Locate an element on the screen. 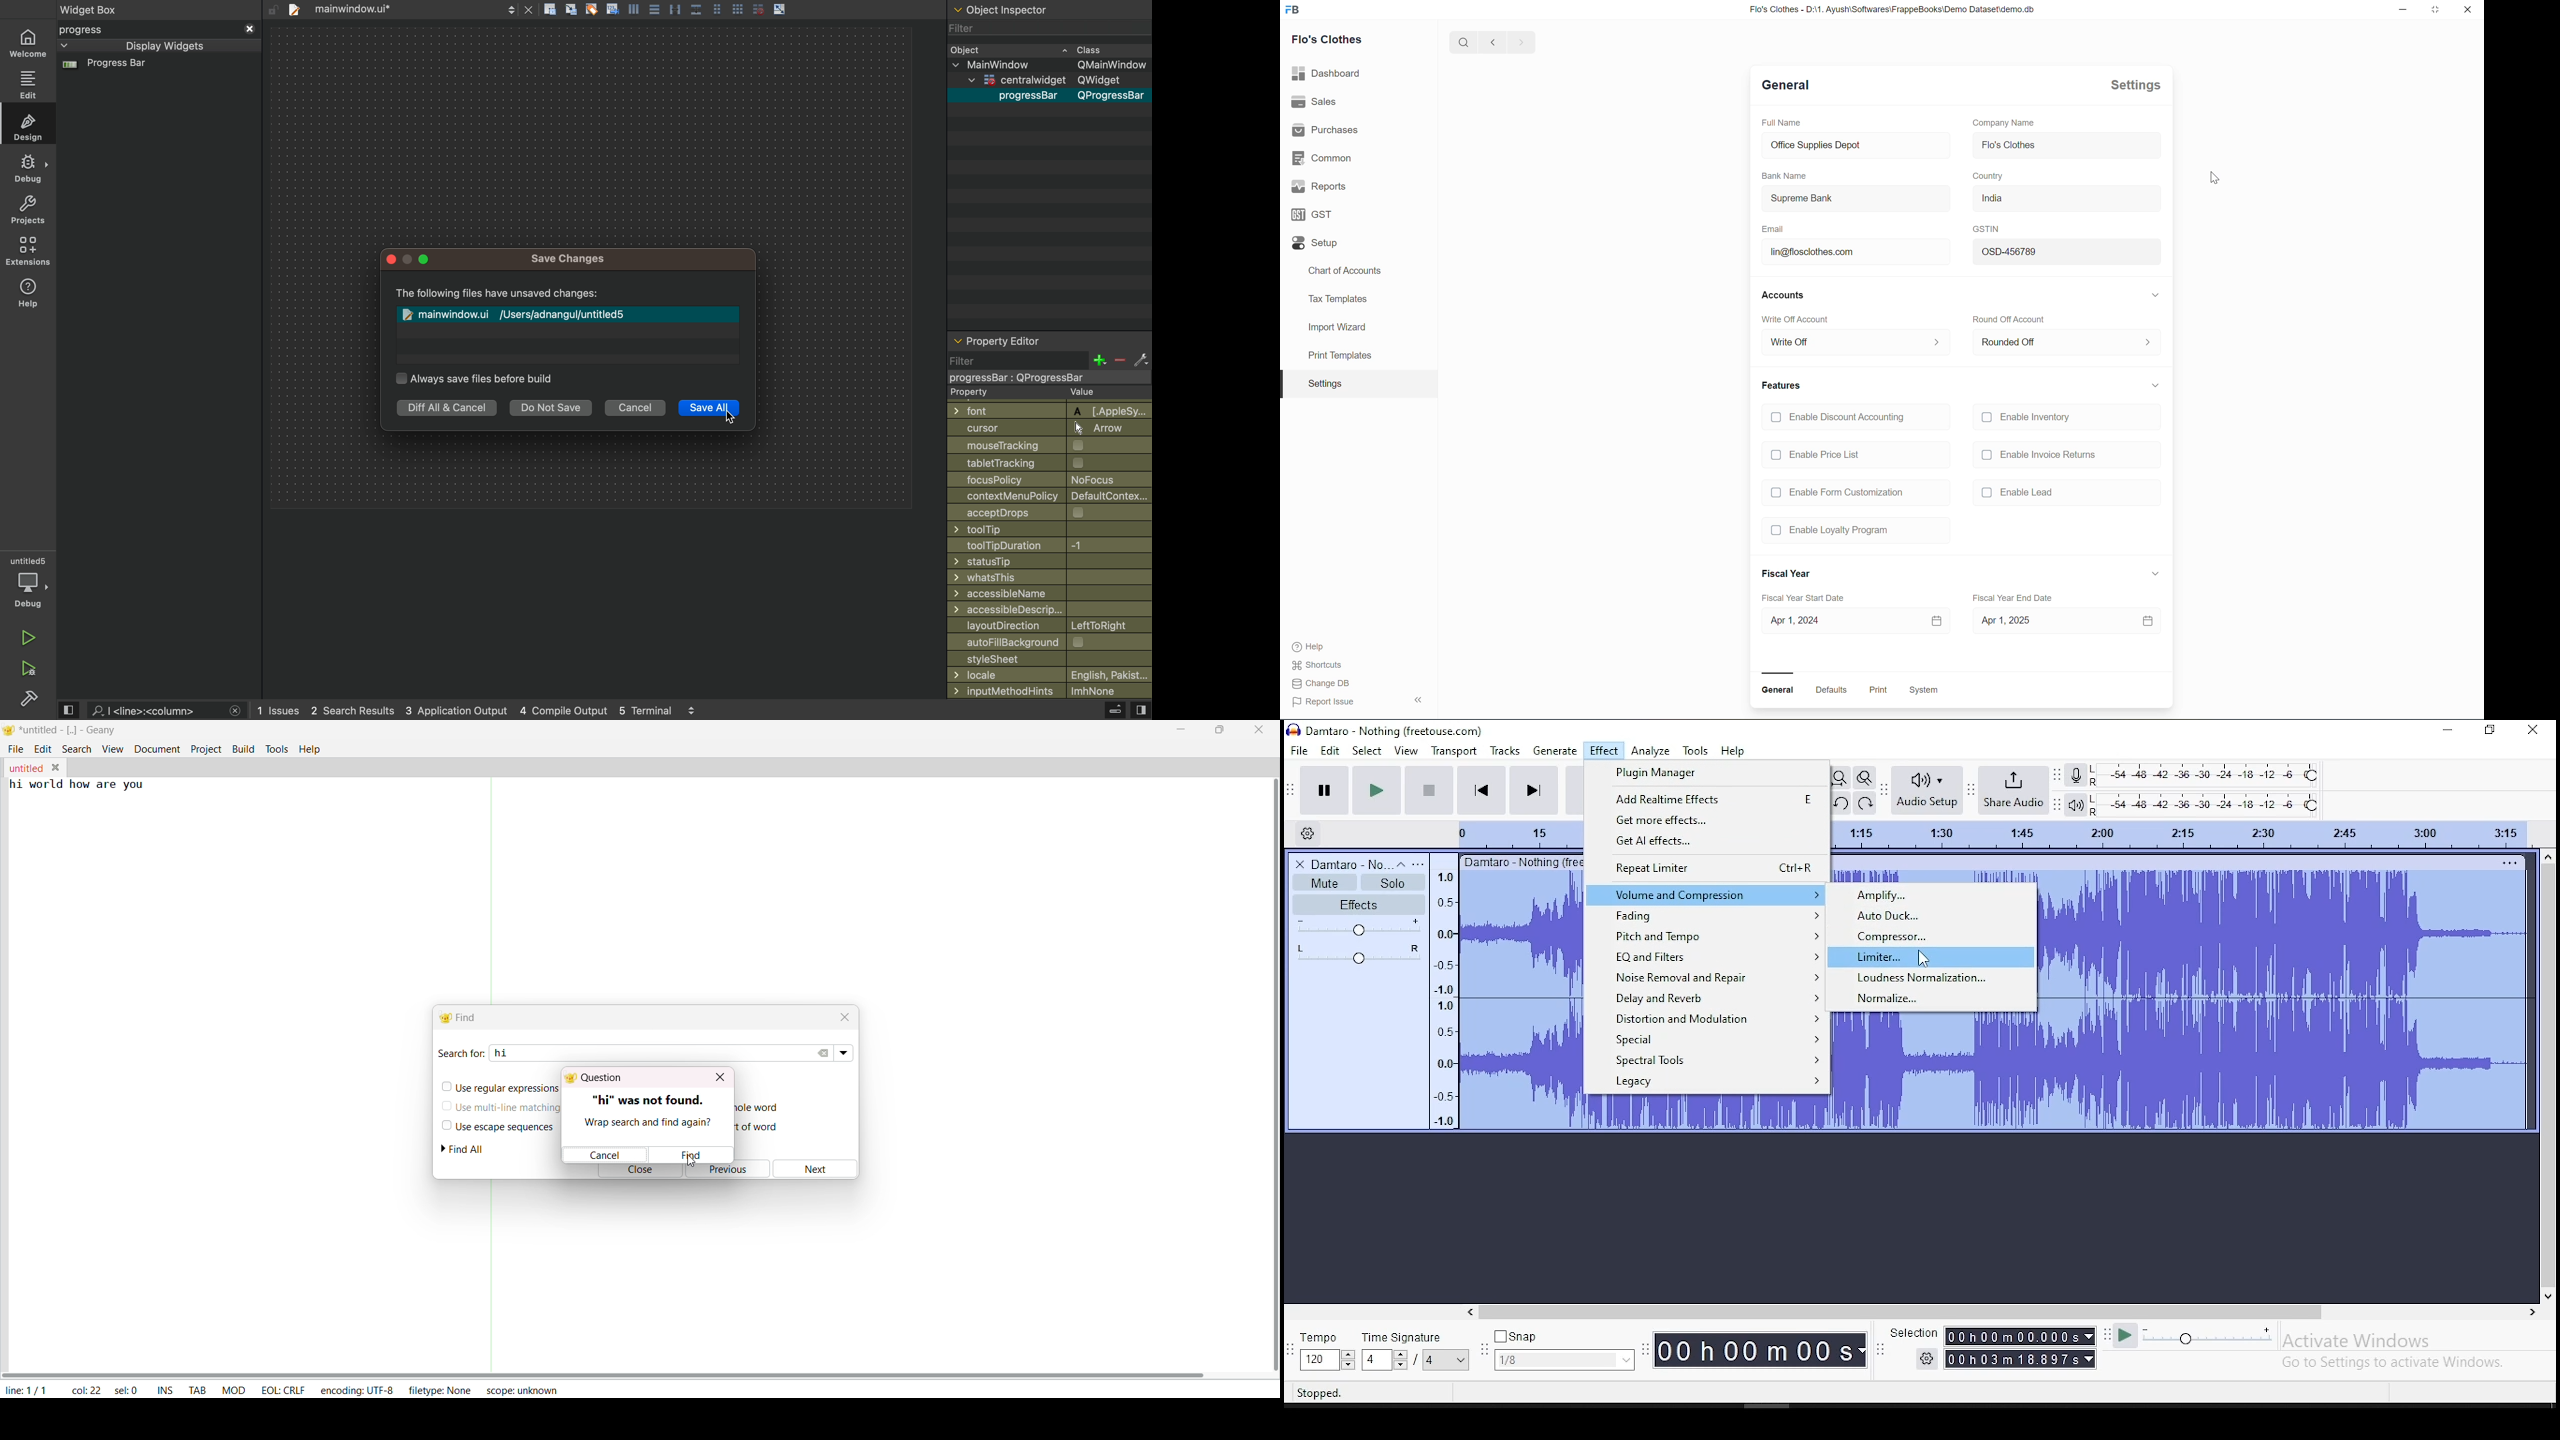 The image size is (2576, 1456). Fiscal Year Start Date is located at coordinates (1803, 597).